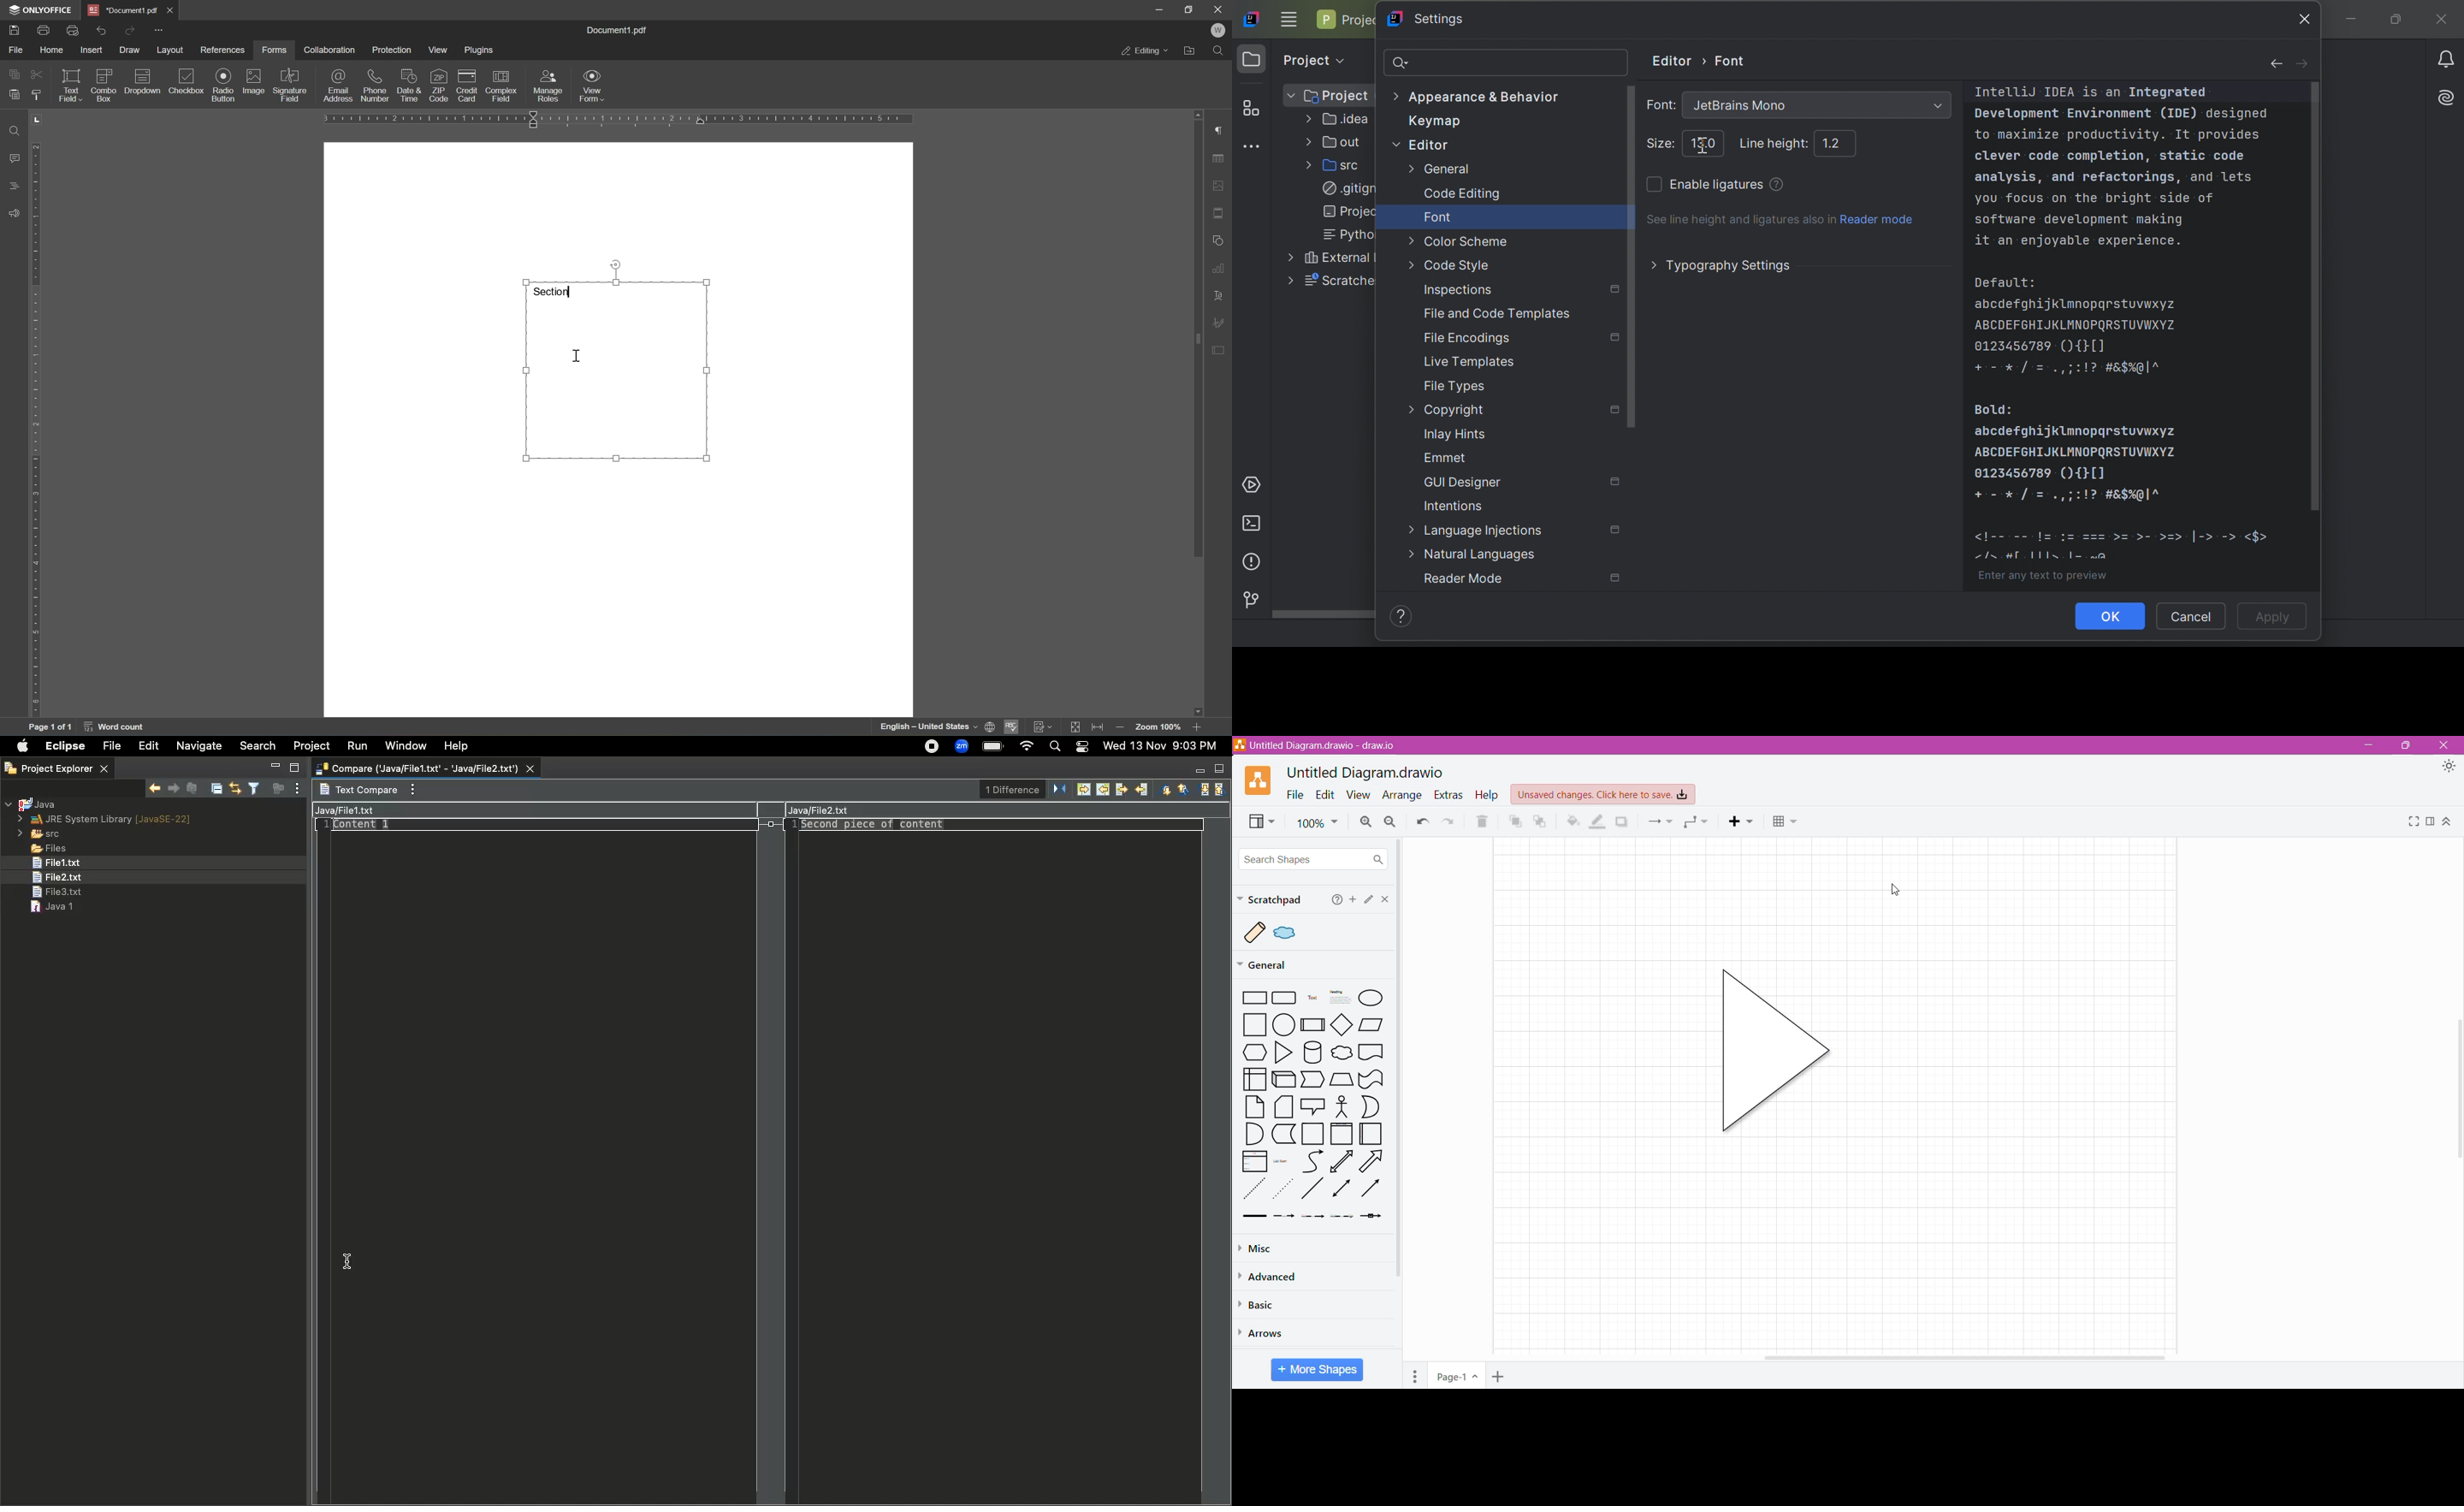  What do you see at coordinates (1661, 821) in the screenshot?
I see `Connection` at bounding box center [1661, 821].